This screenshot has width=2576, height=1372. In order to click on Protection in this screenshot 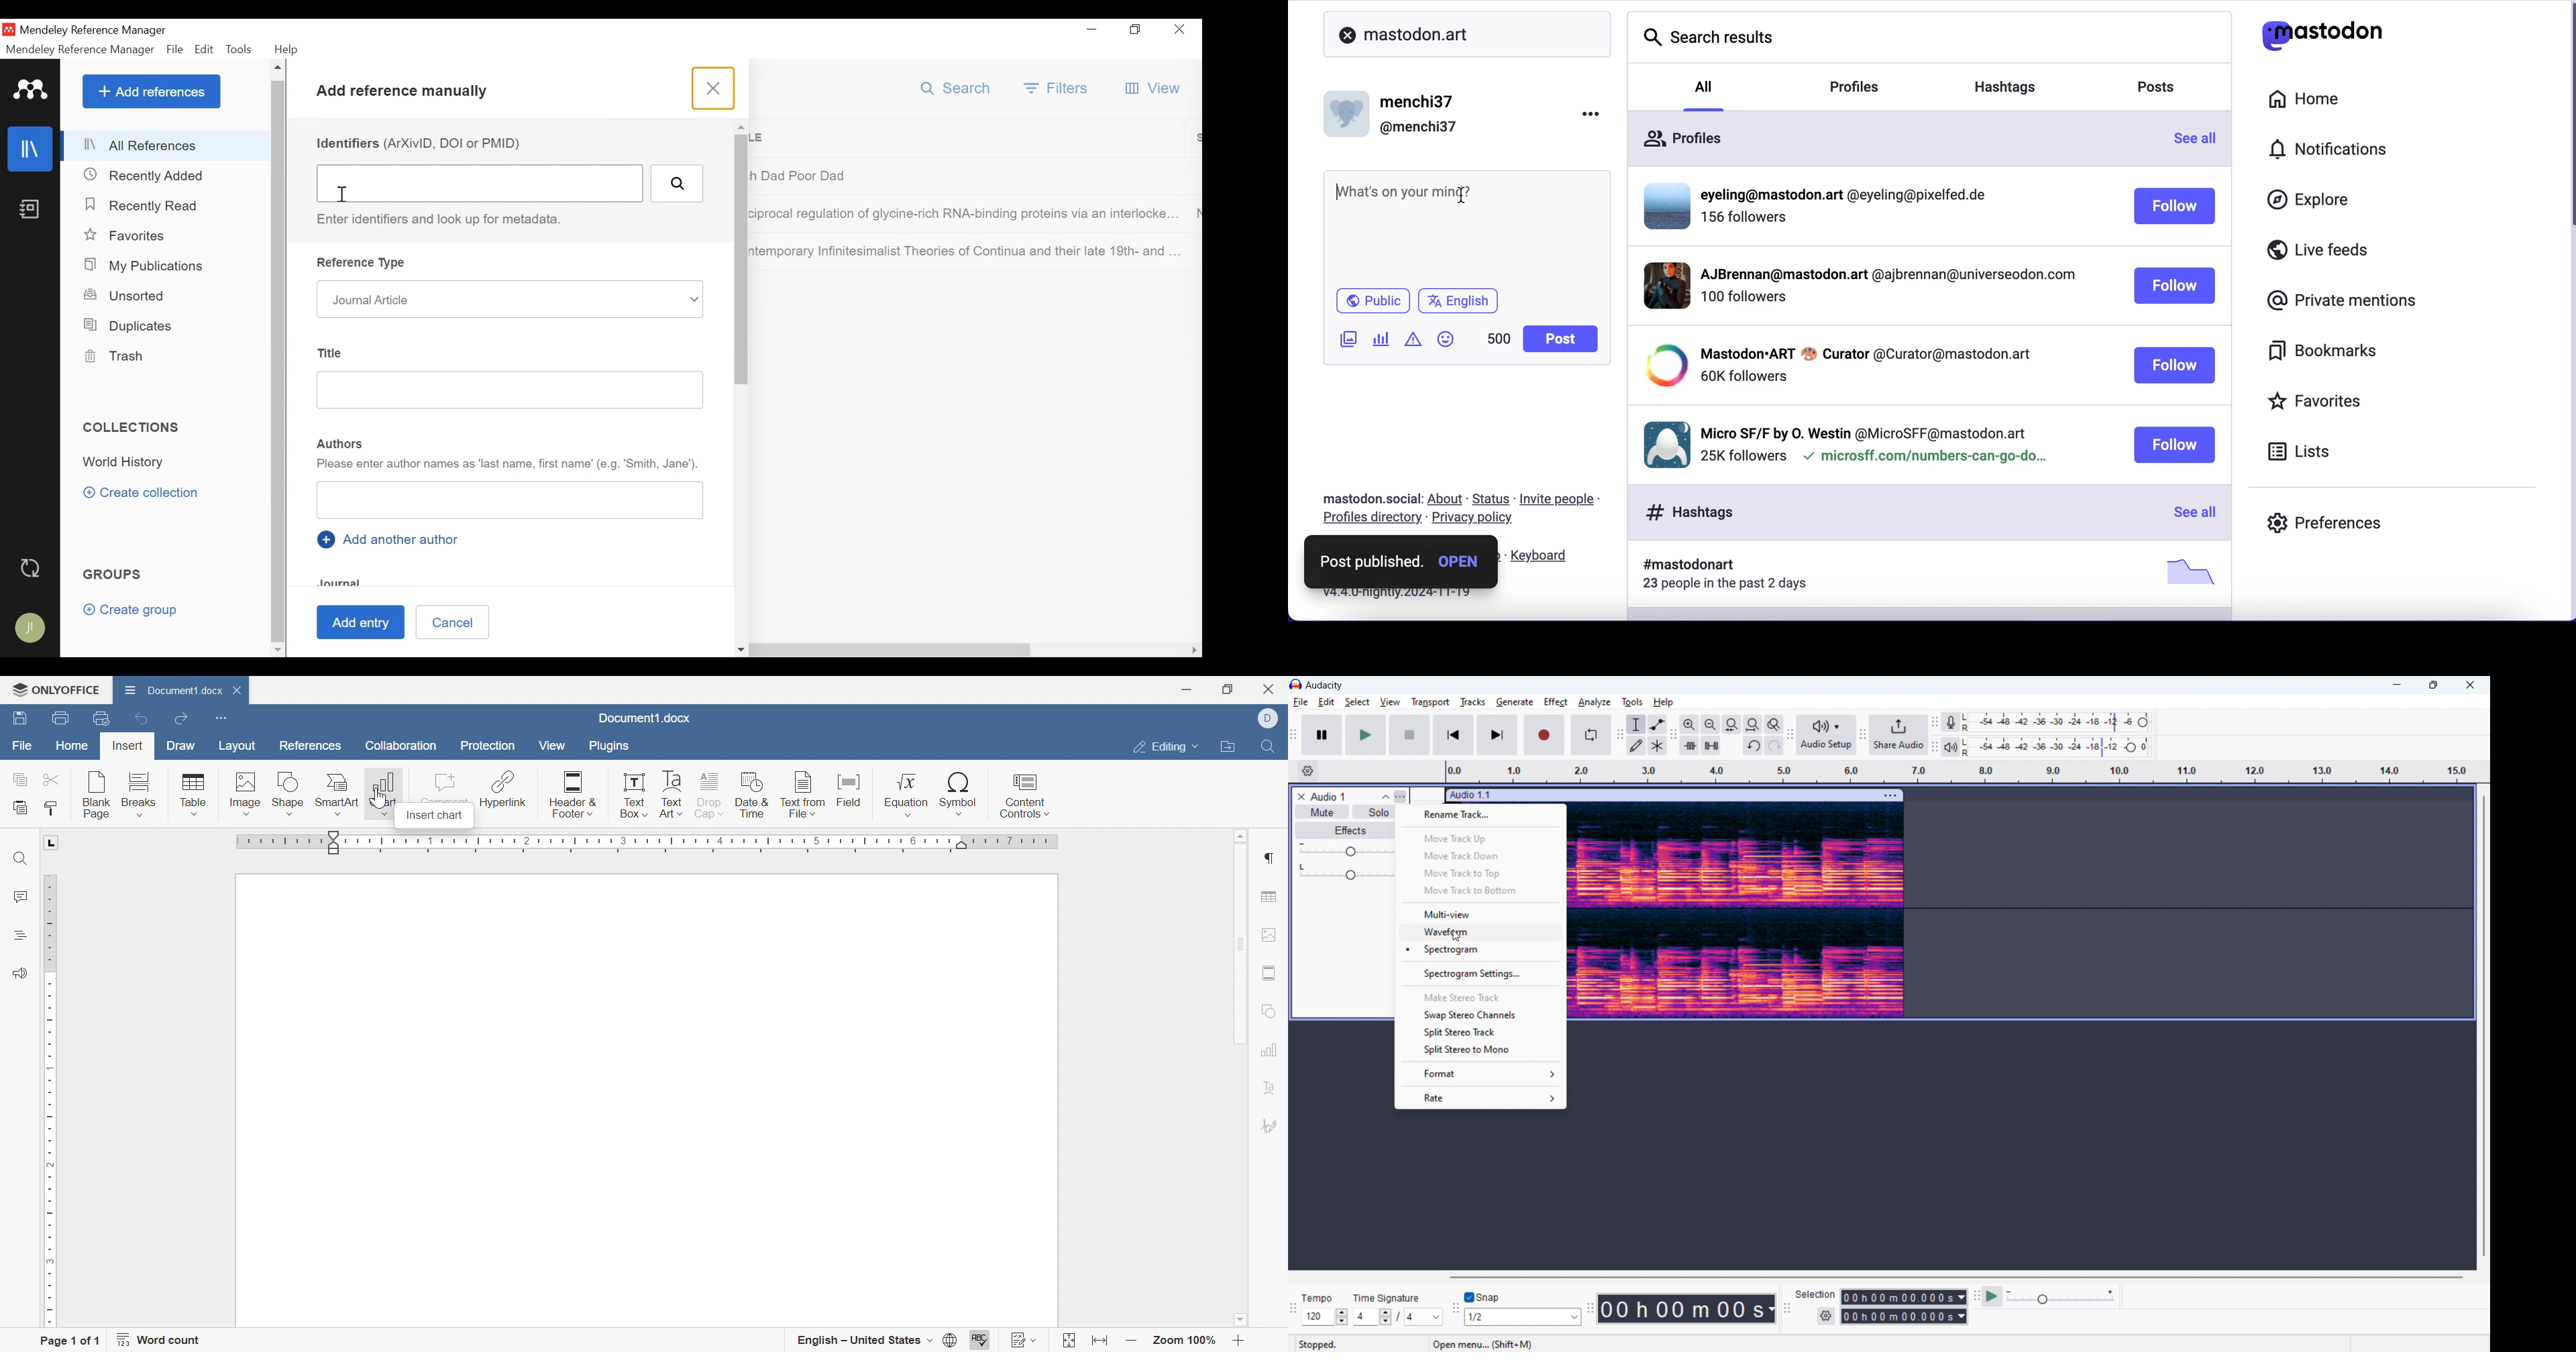, I will do `click(490, 746)`.